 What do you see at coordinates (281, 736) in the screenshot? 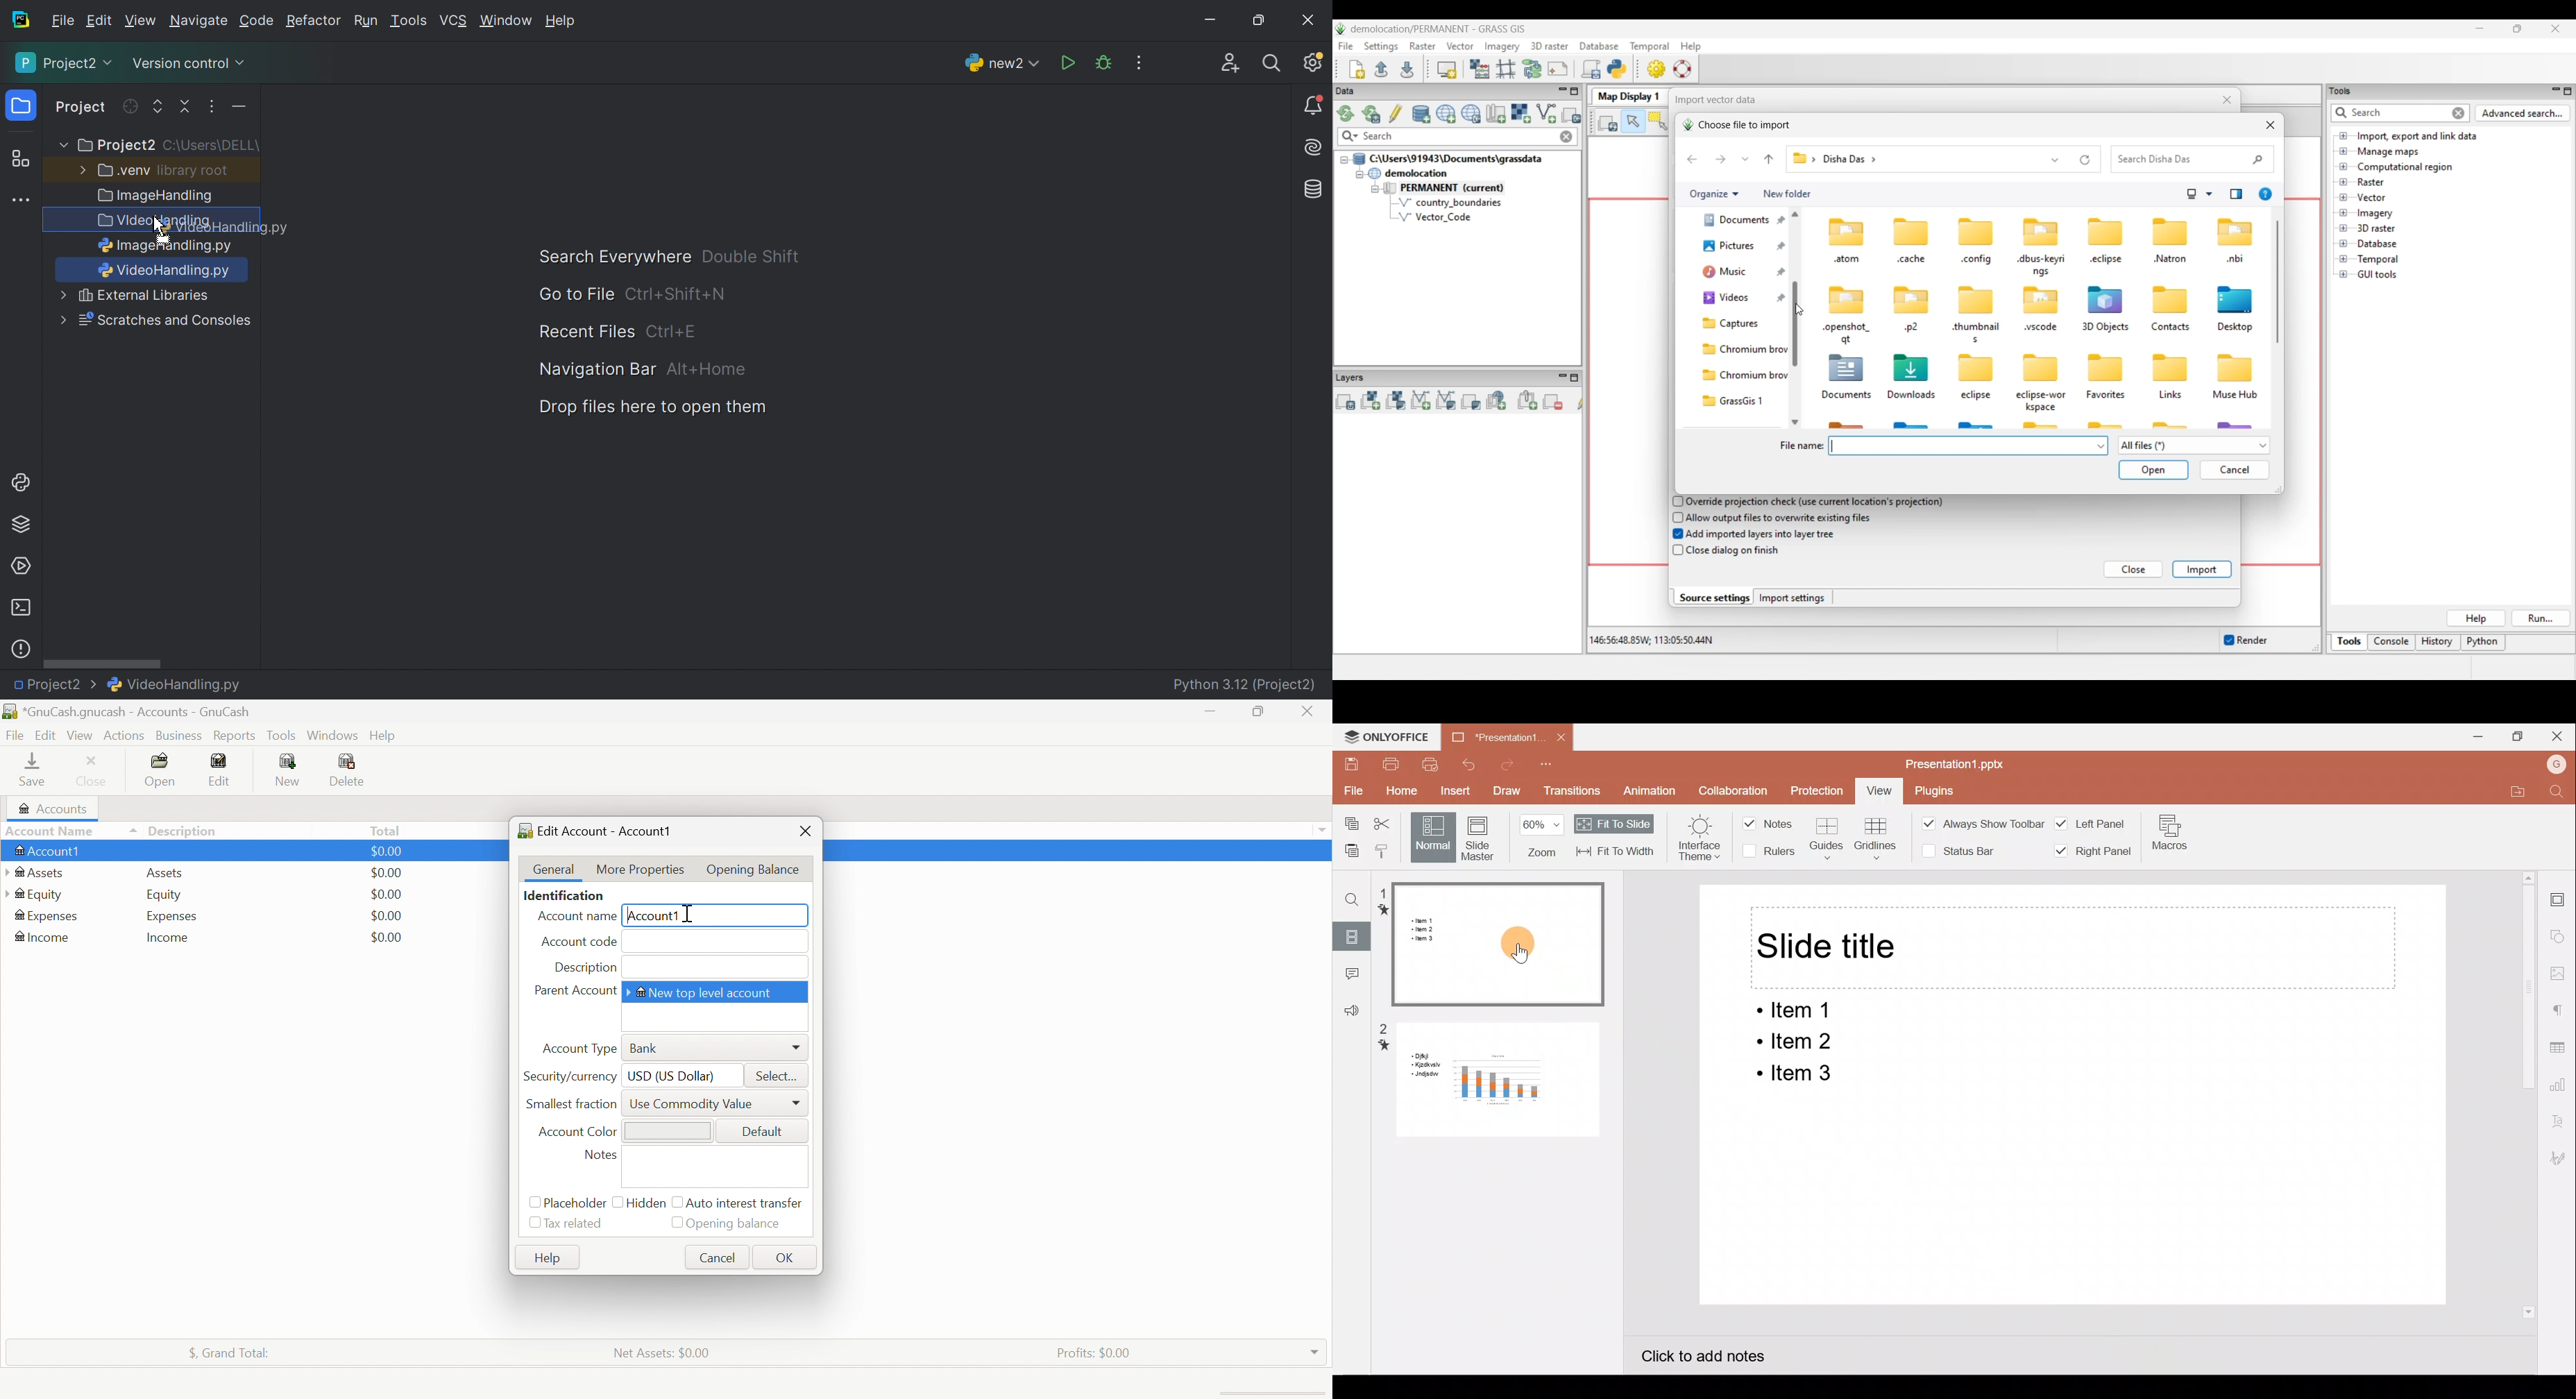
I see `Tools` at bounding box center [281, 736].